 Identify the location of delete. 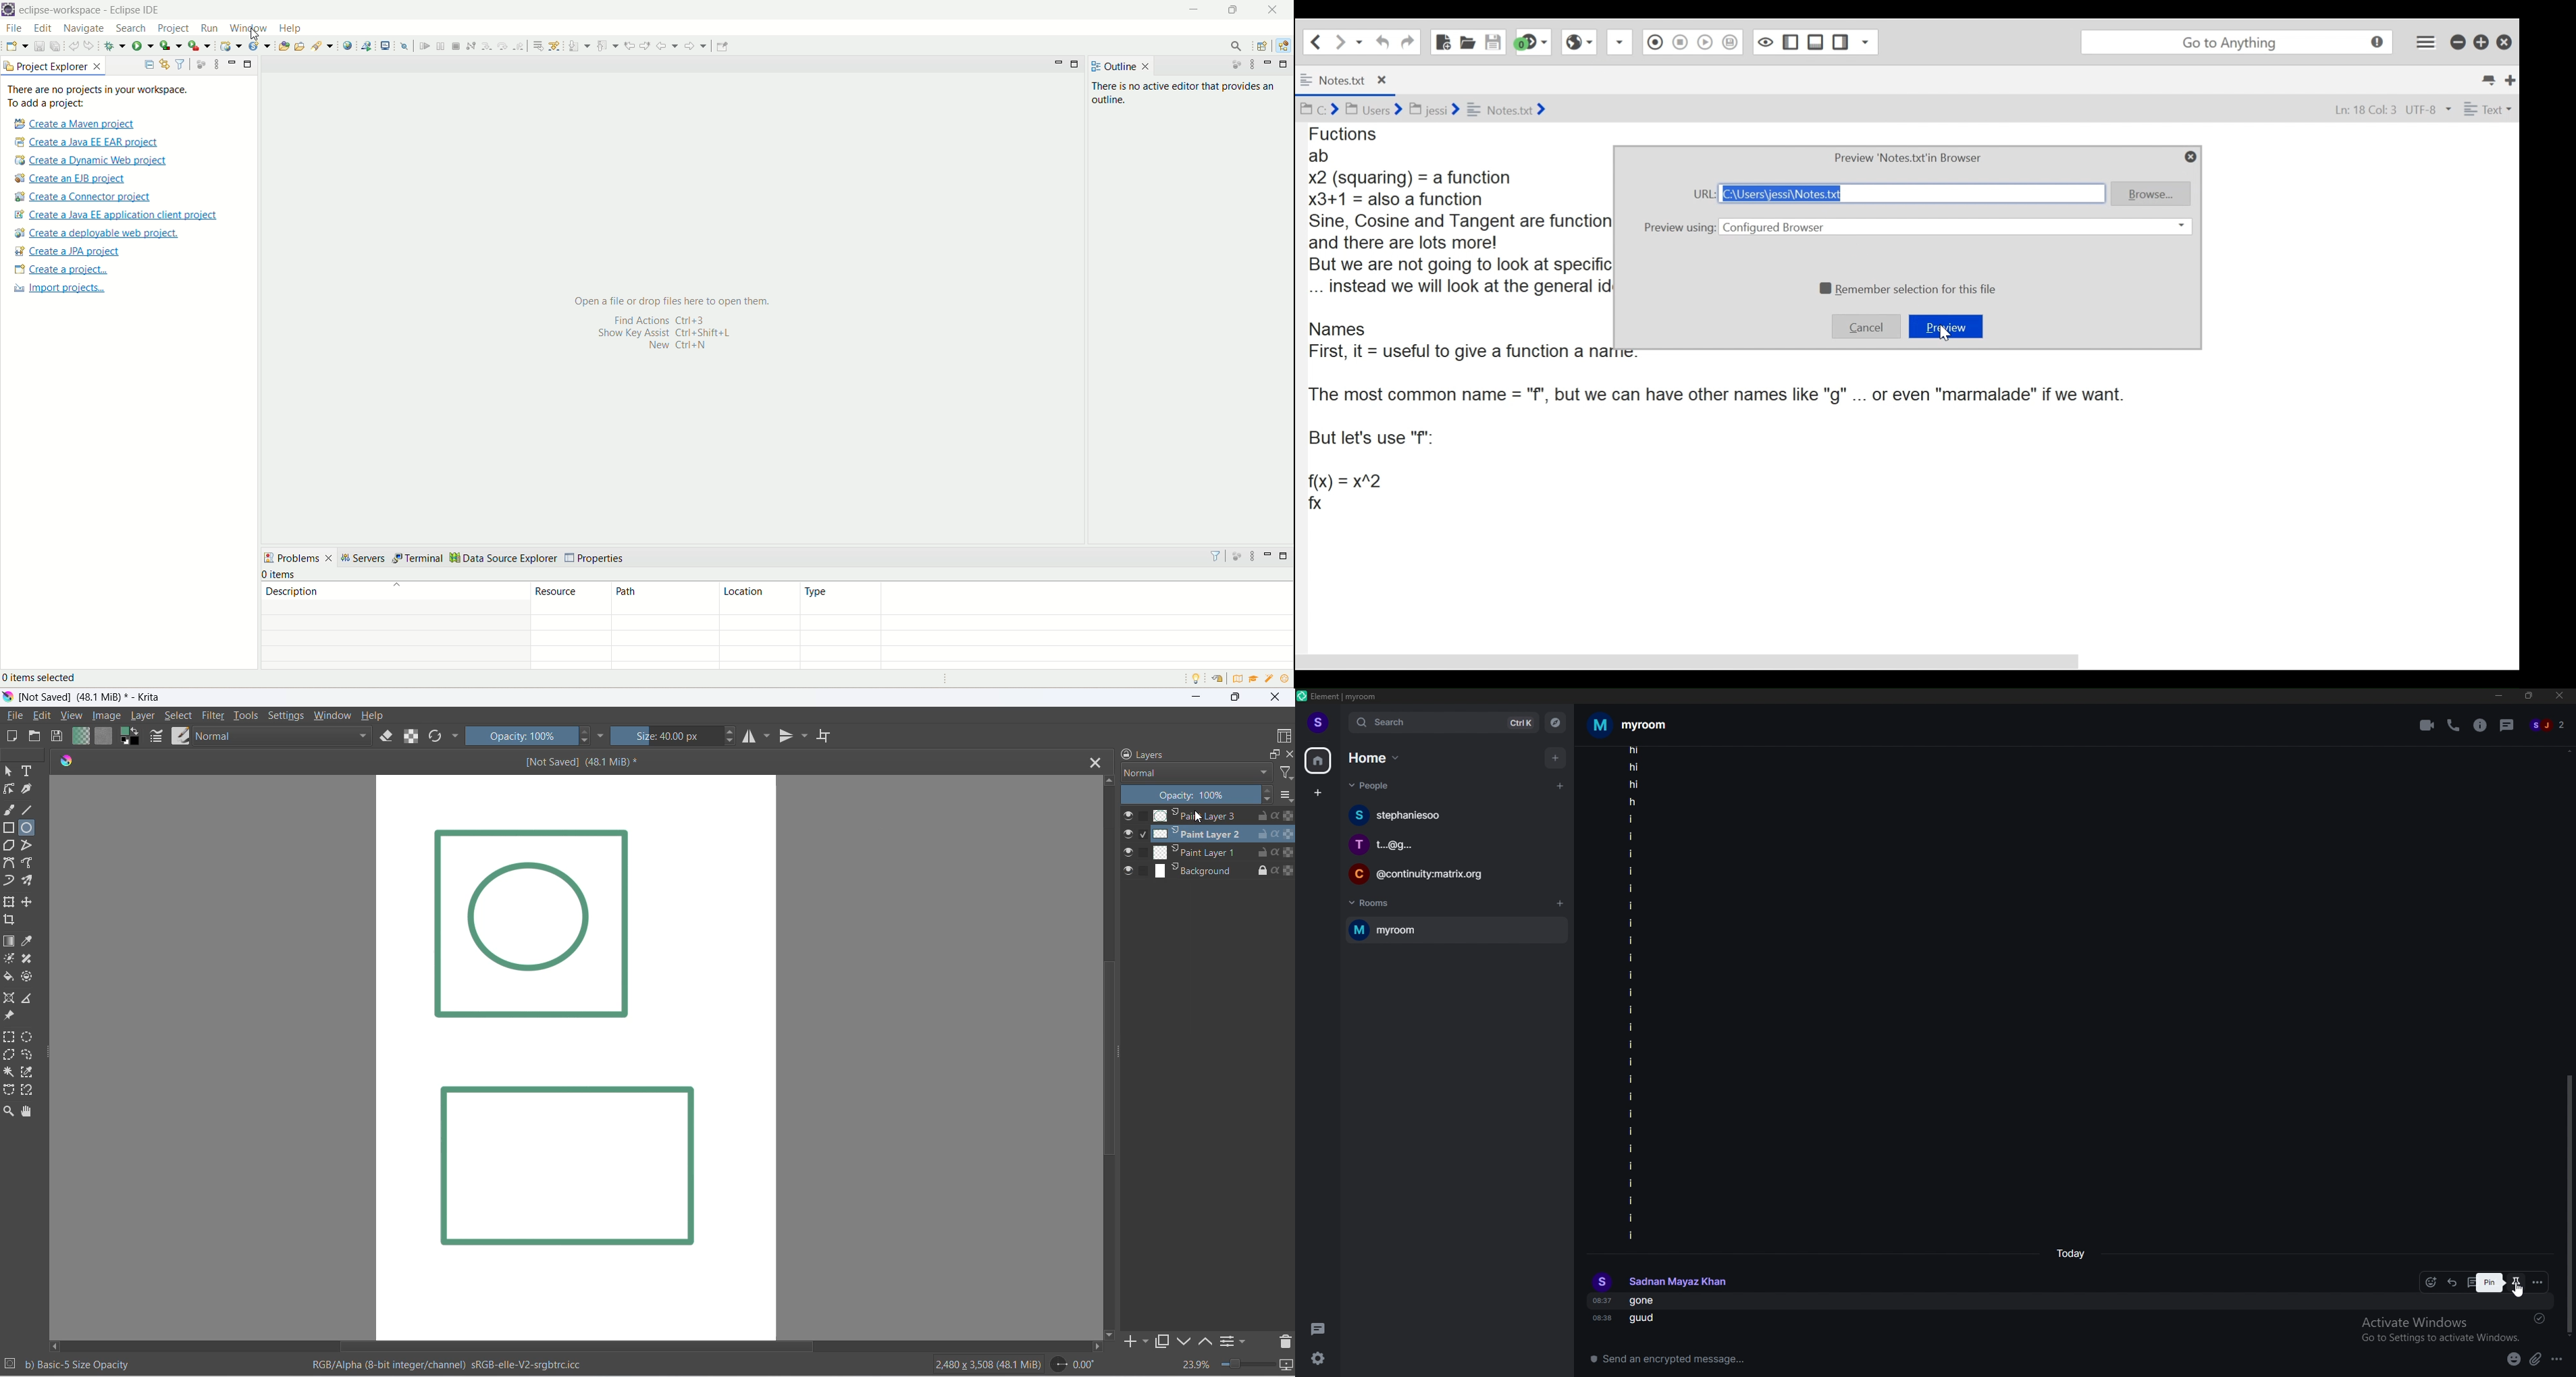
(1287, 1340).